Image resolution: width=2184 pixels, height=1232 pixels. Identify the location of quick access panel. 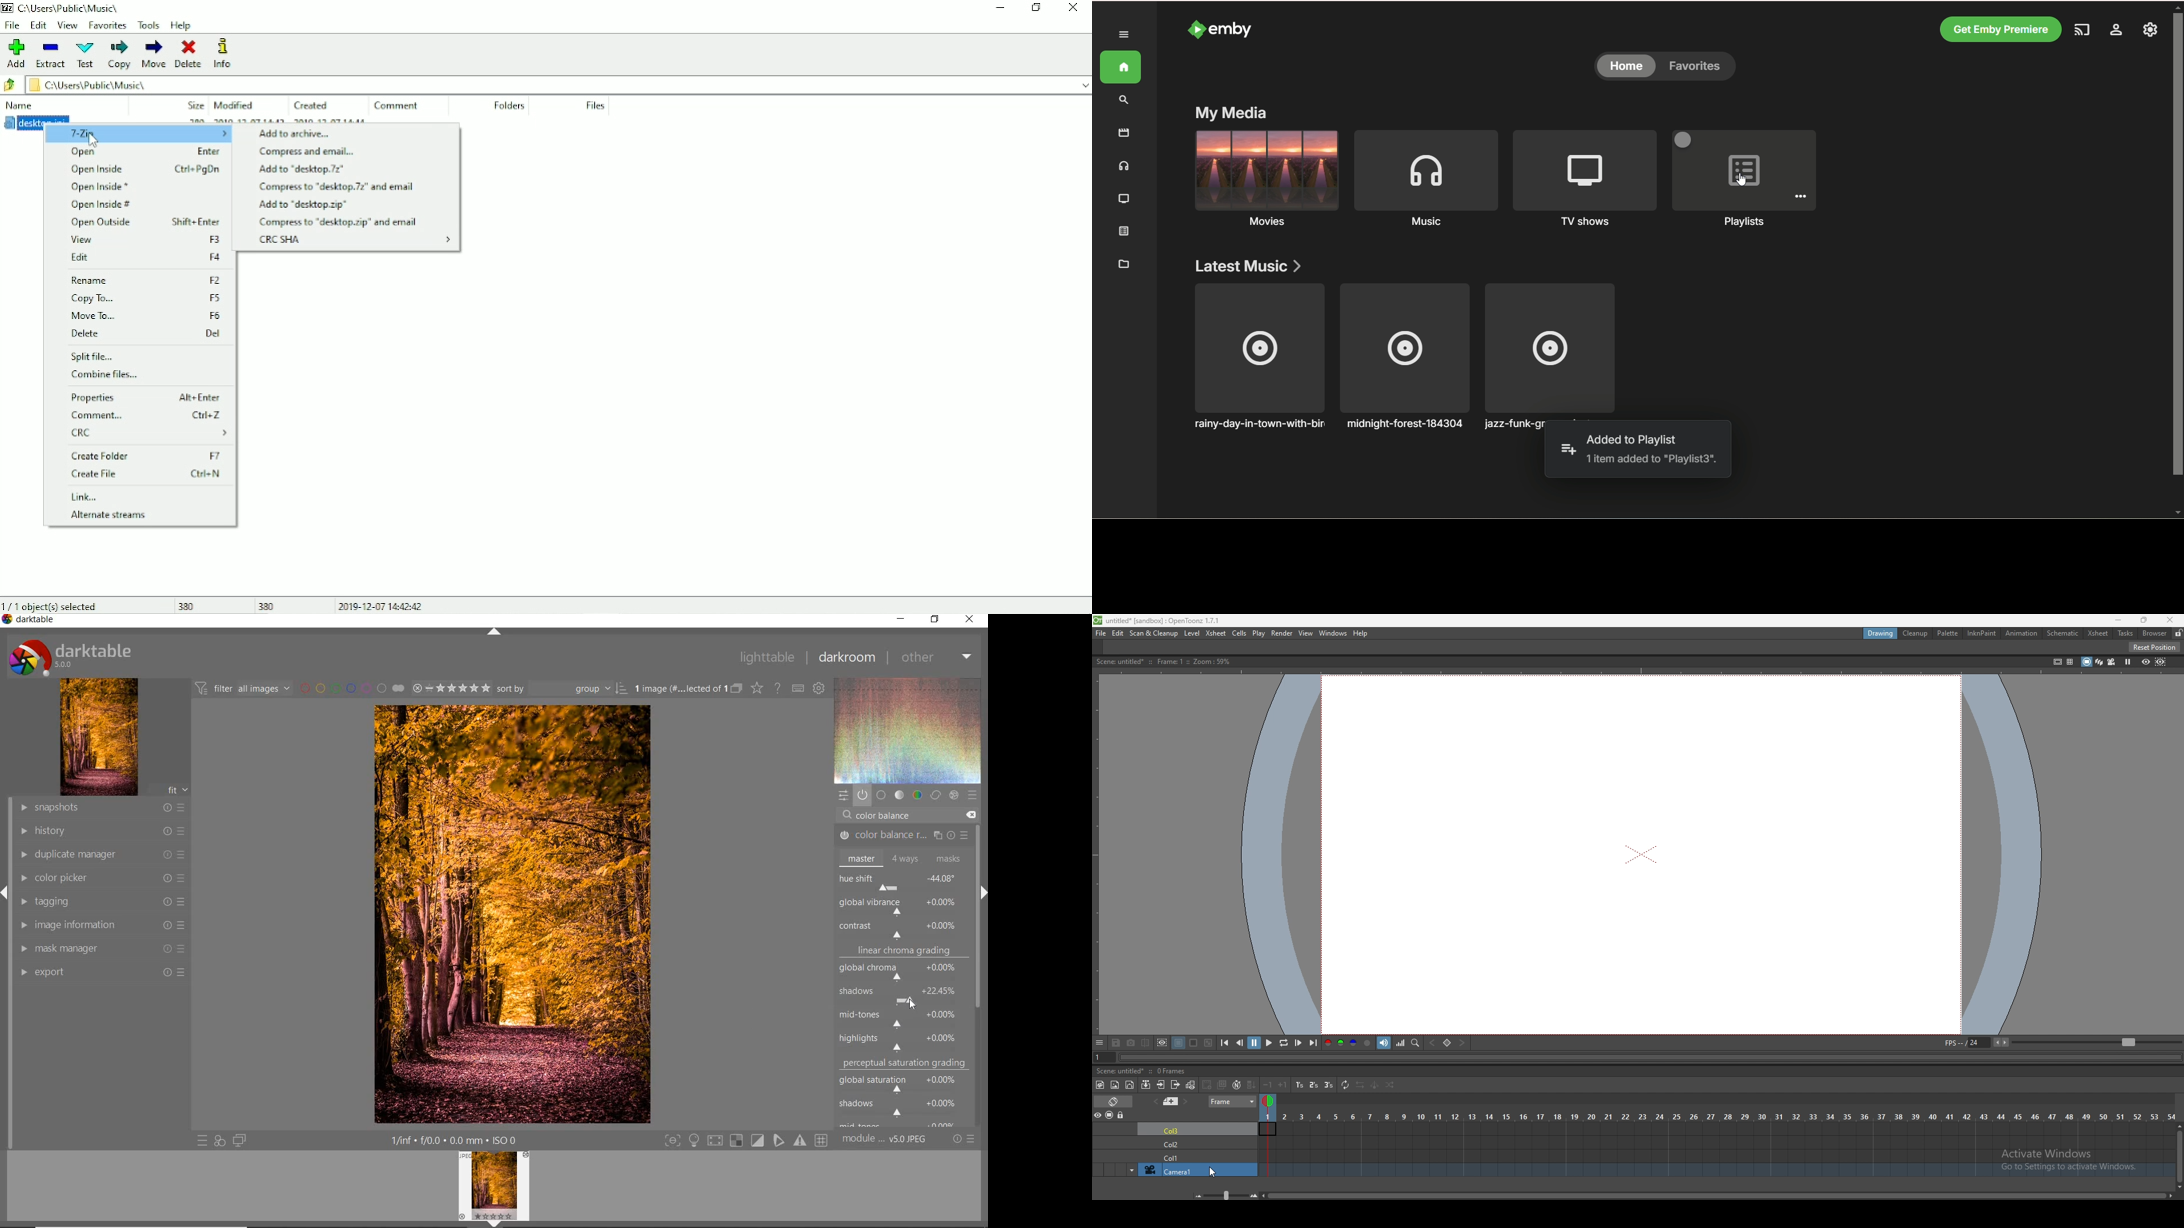
(842, 795).